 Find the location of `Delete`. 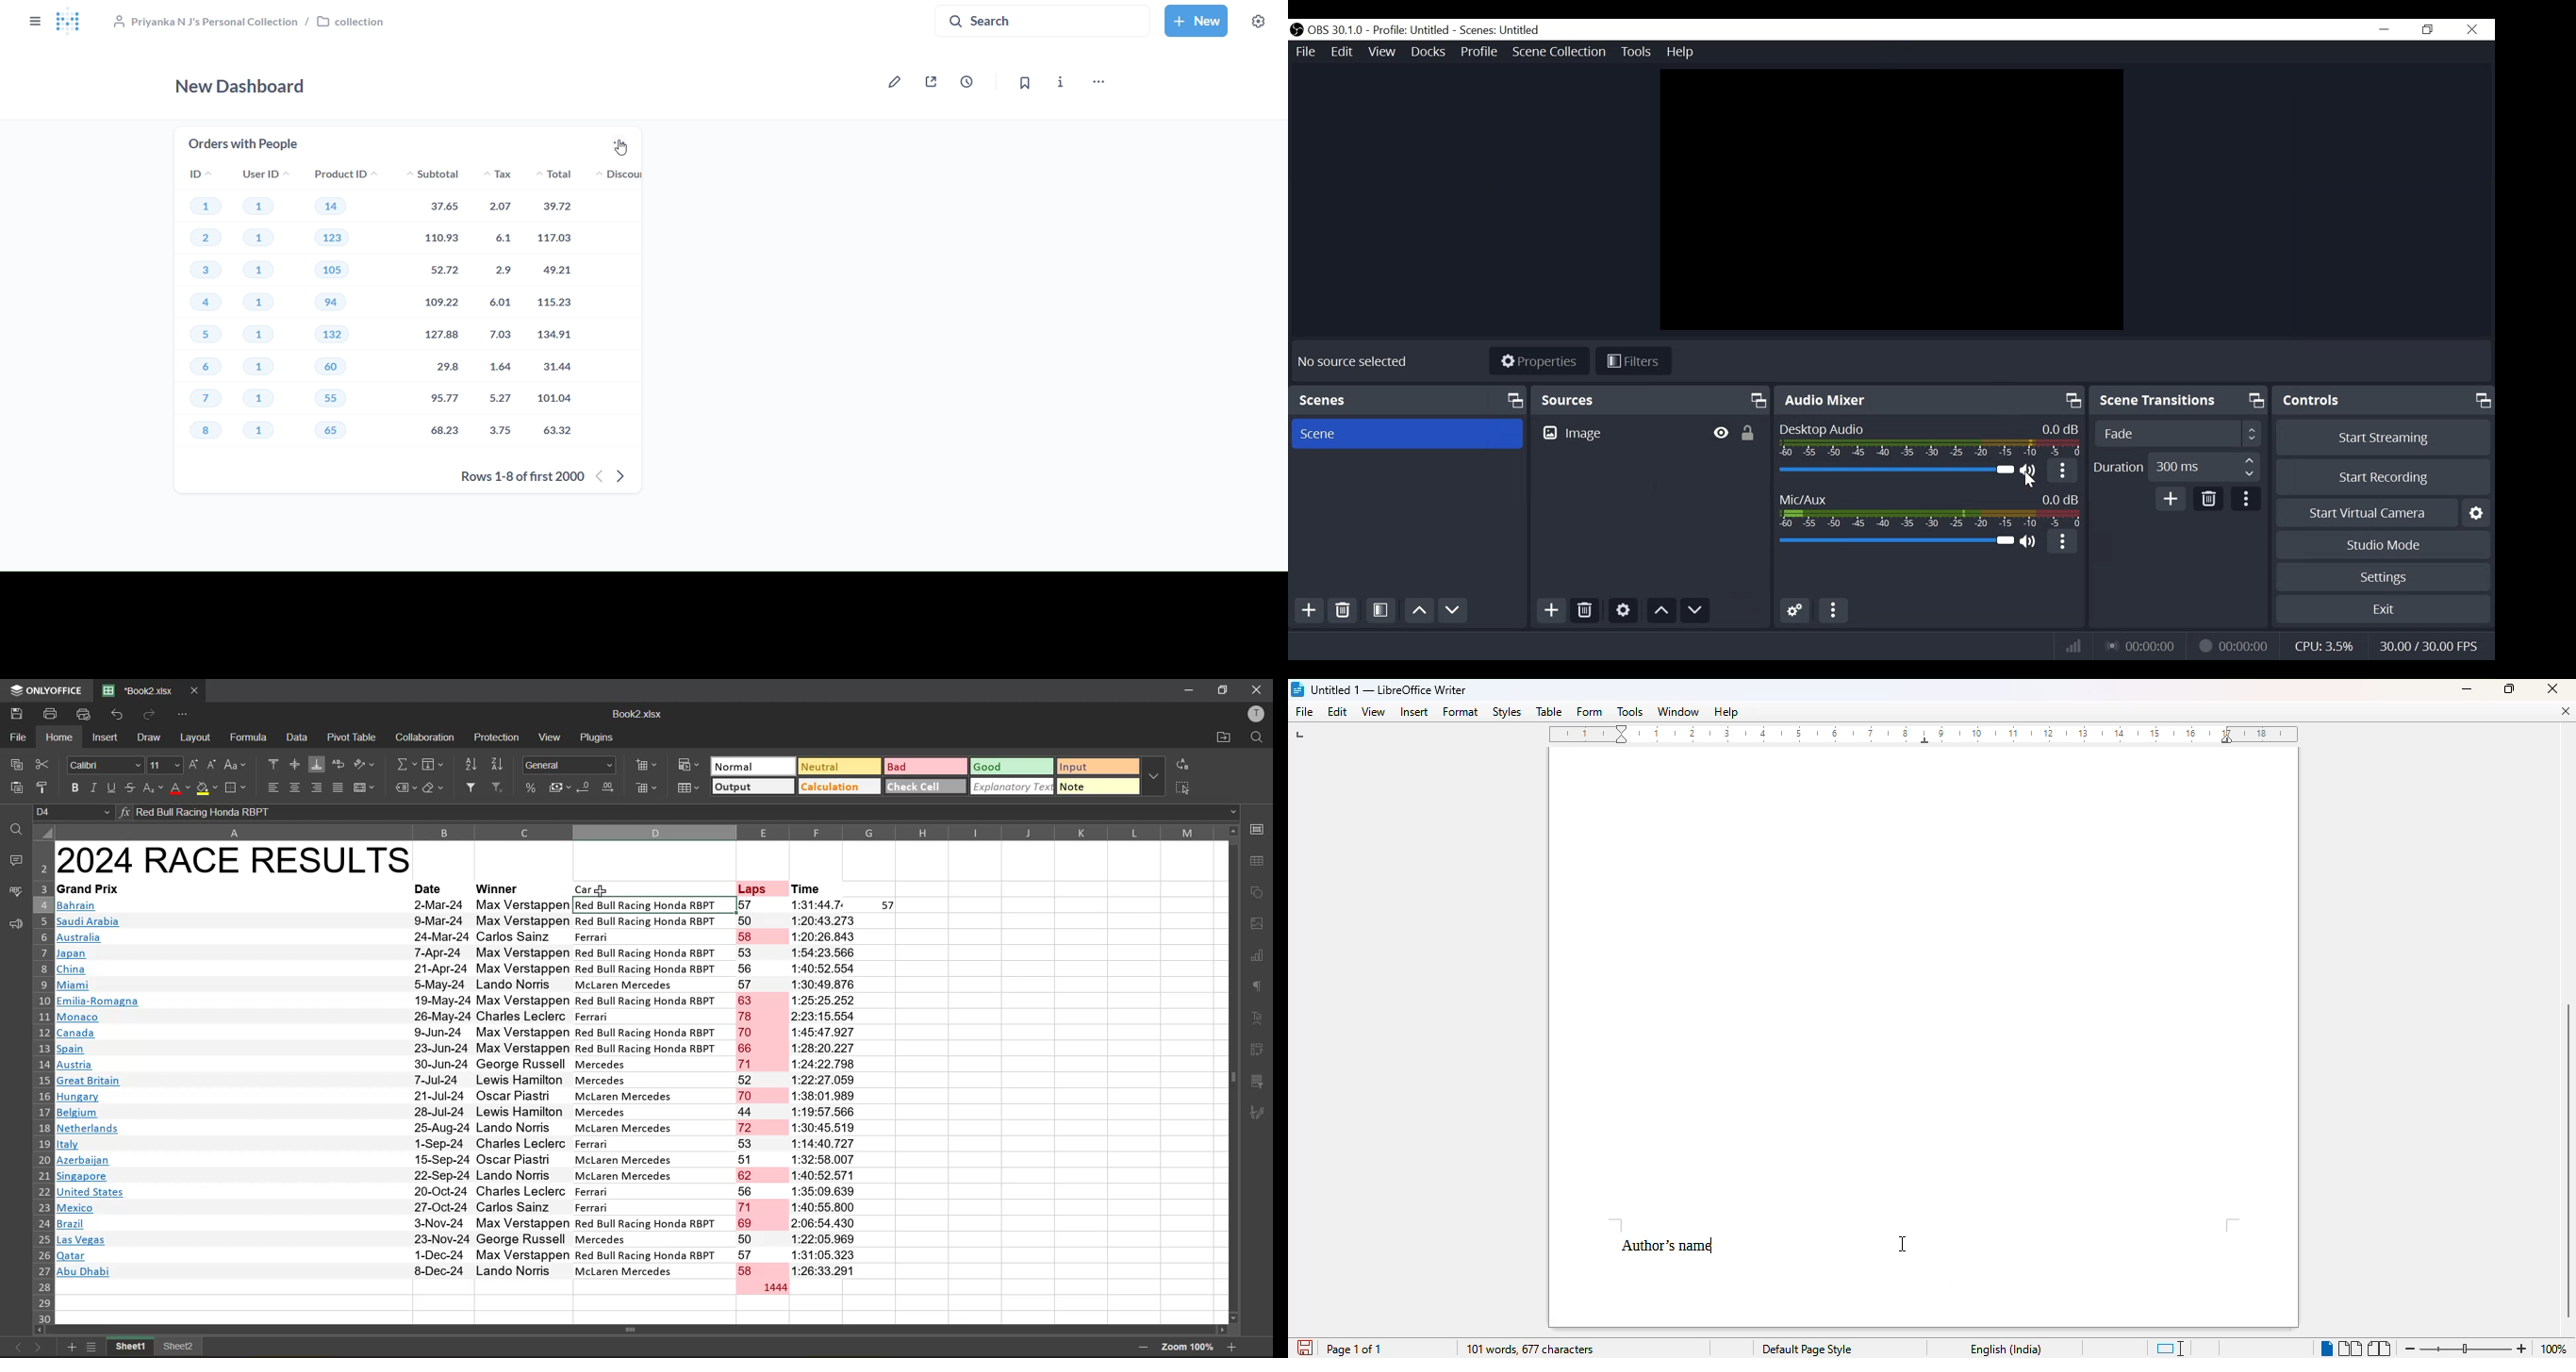

Delete is located at coordinates (2209, 499).